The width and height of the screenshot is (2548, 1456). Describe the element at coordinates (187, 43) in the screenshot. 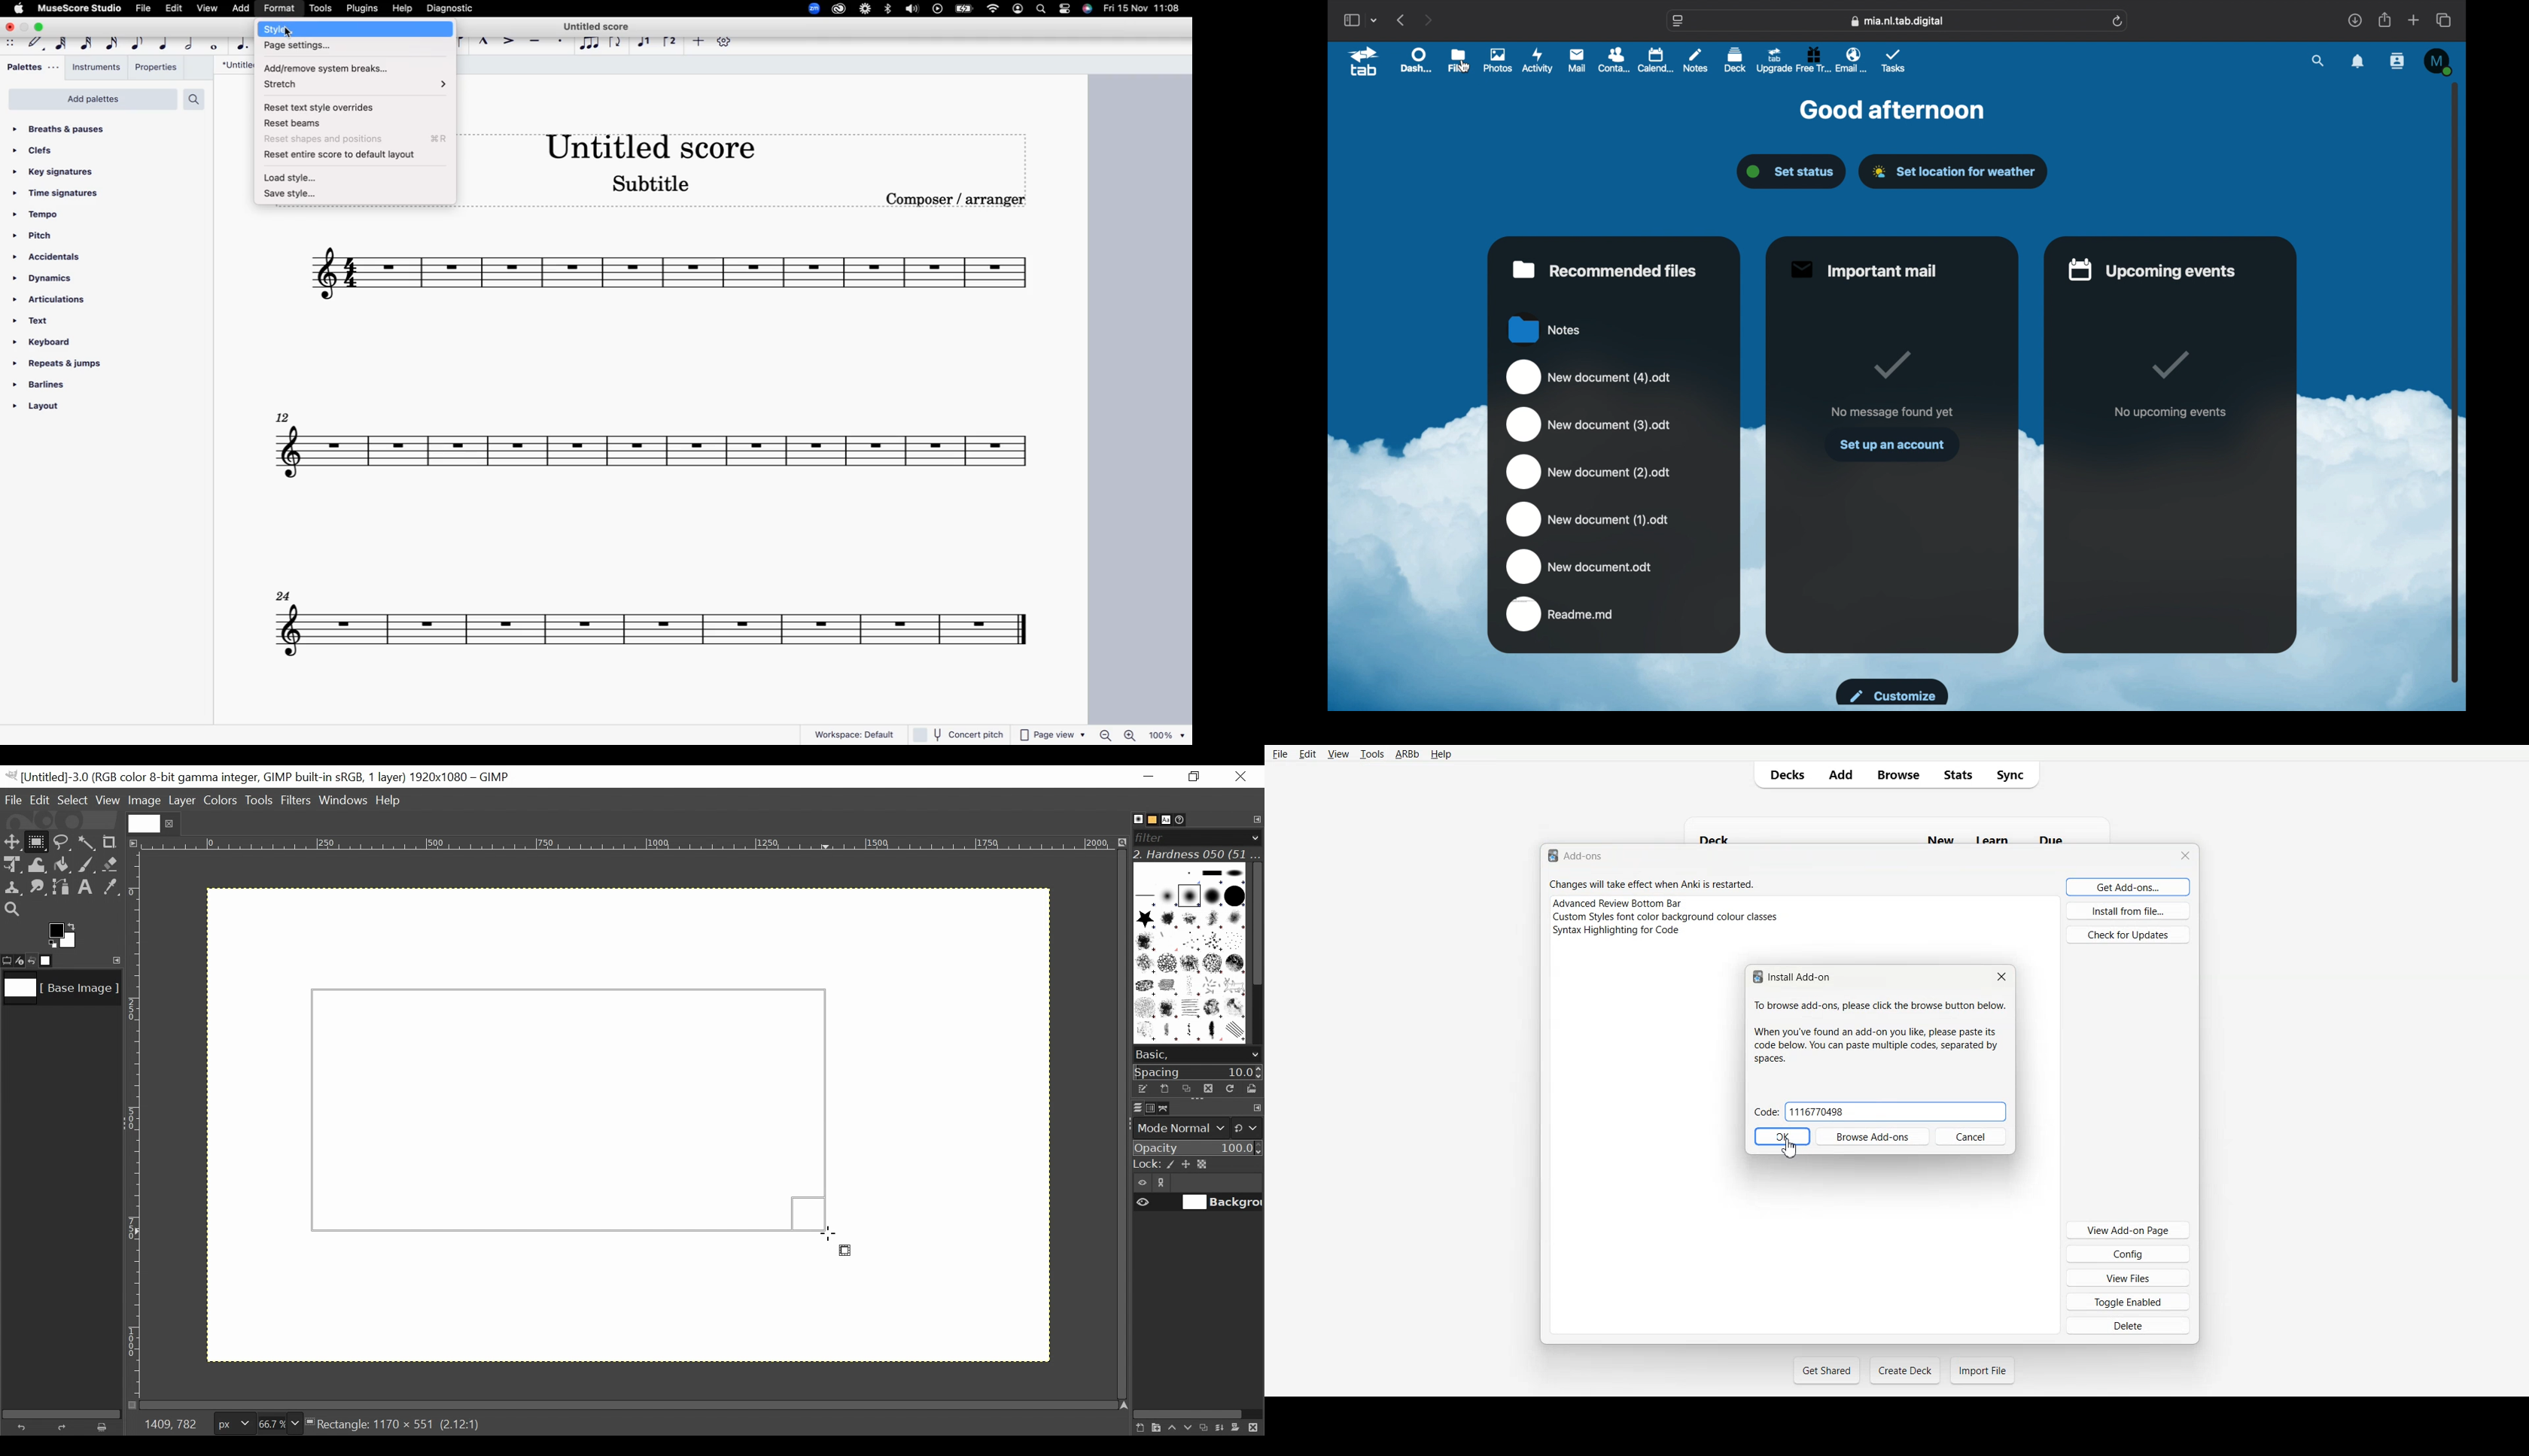

I see `half note` at that location.